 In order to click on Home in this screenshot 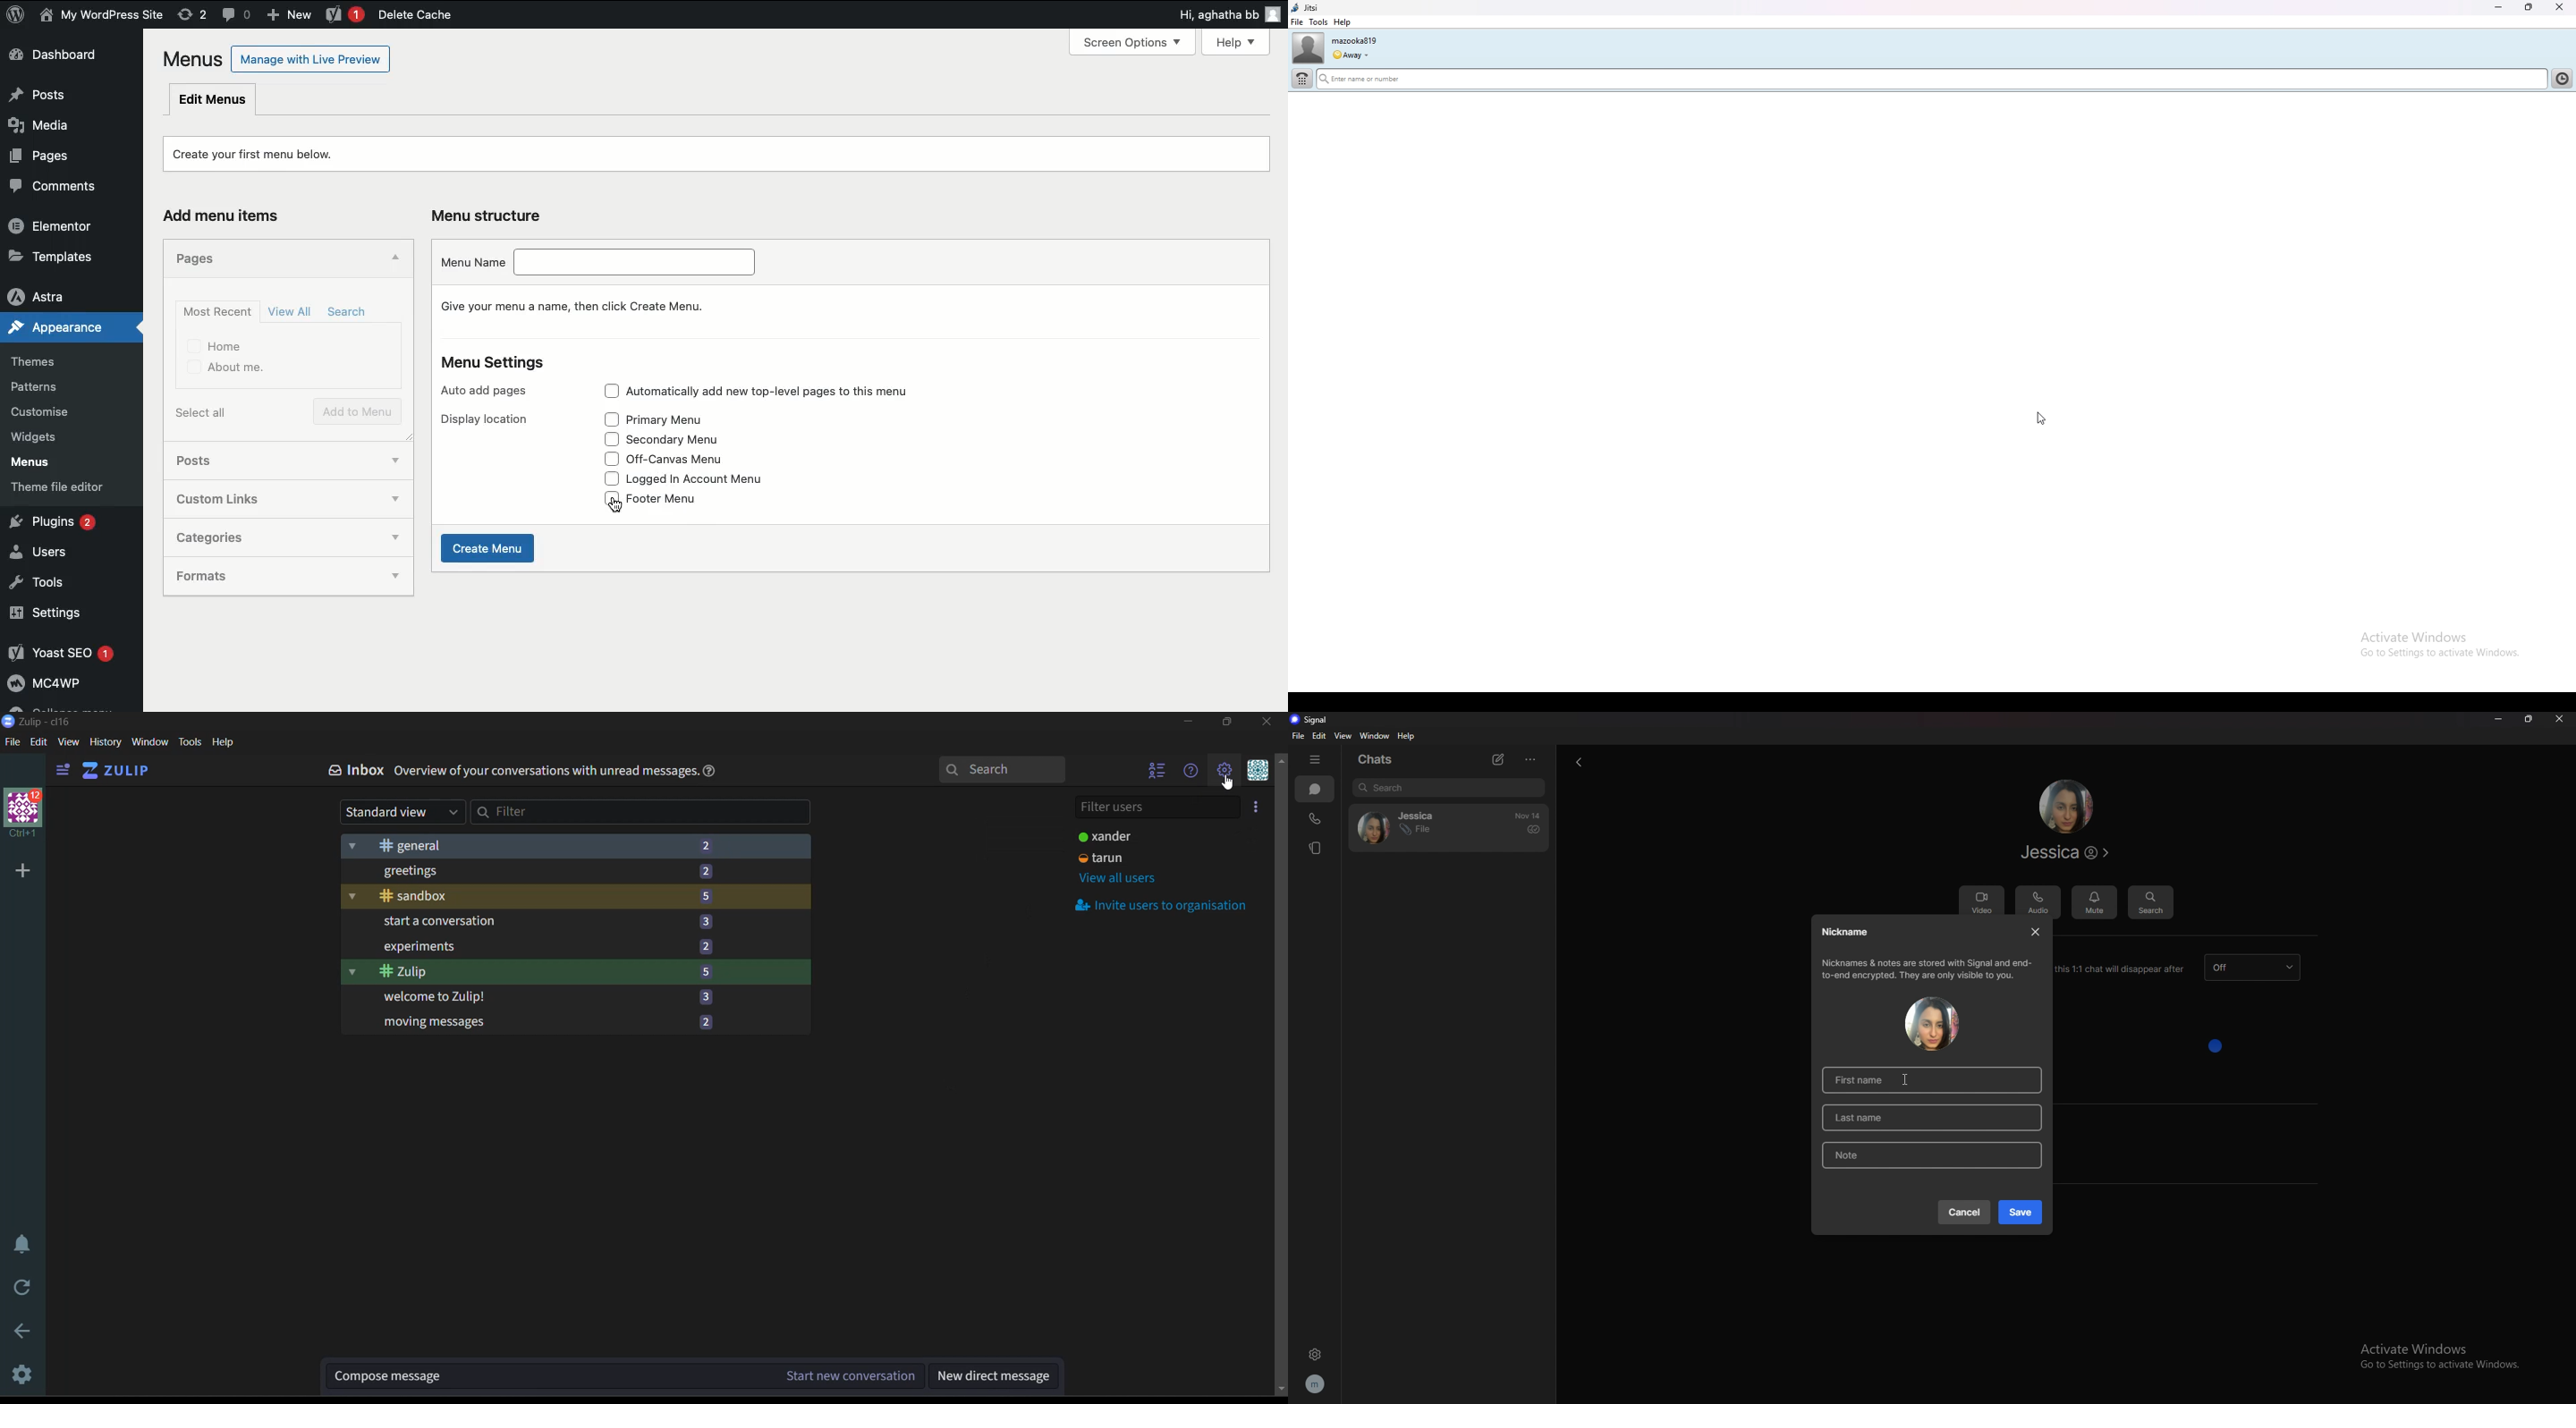, I will do `click(215, 345)`.